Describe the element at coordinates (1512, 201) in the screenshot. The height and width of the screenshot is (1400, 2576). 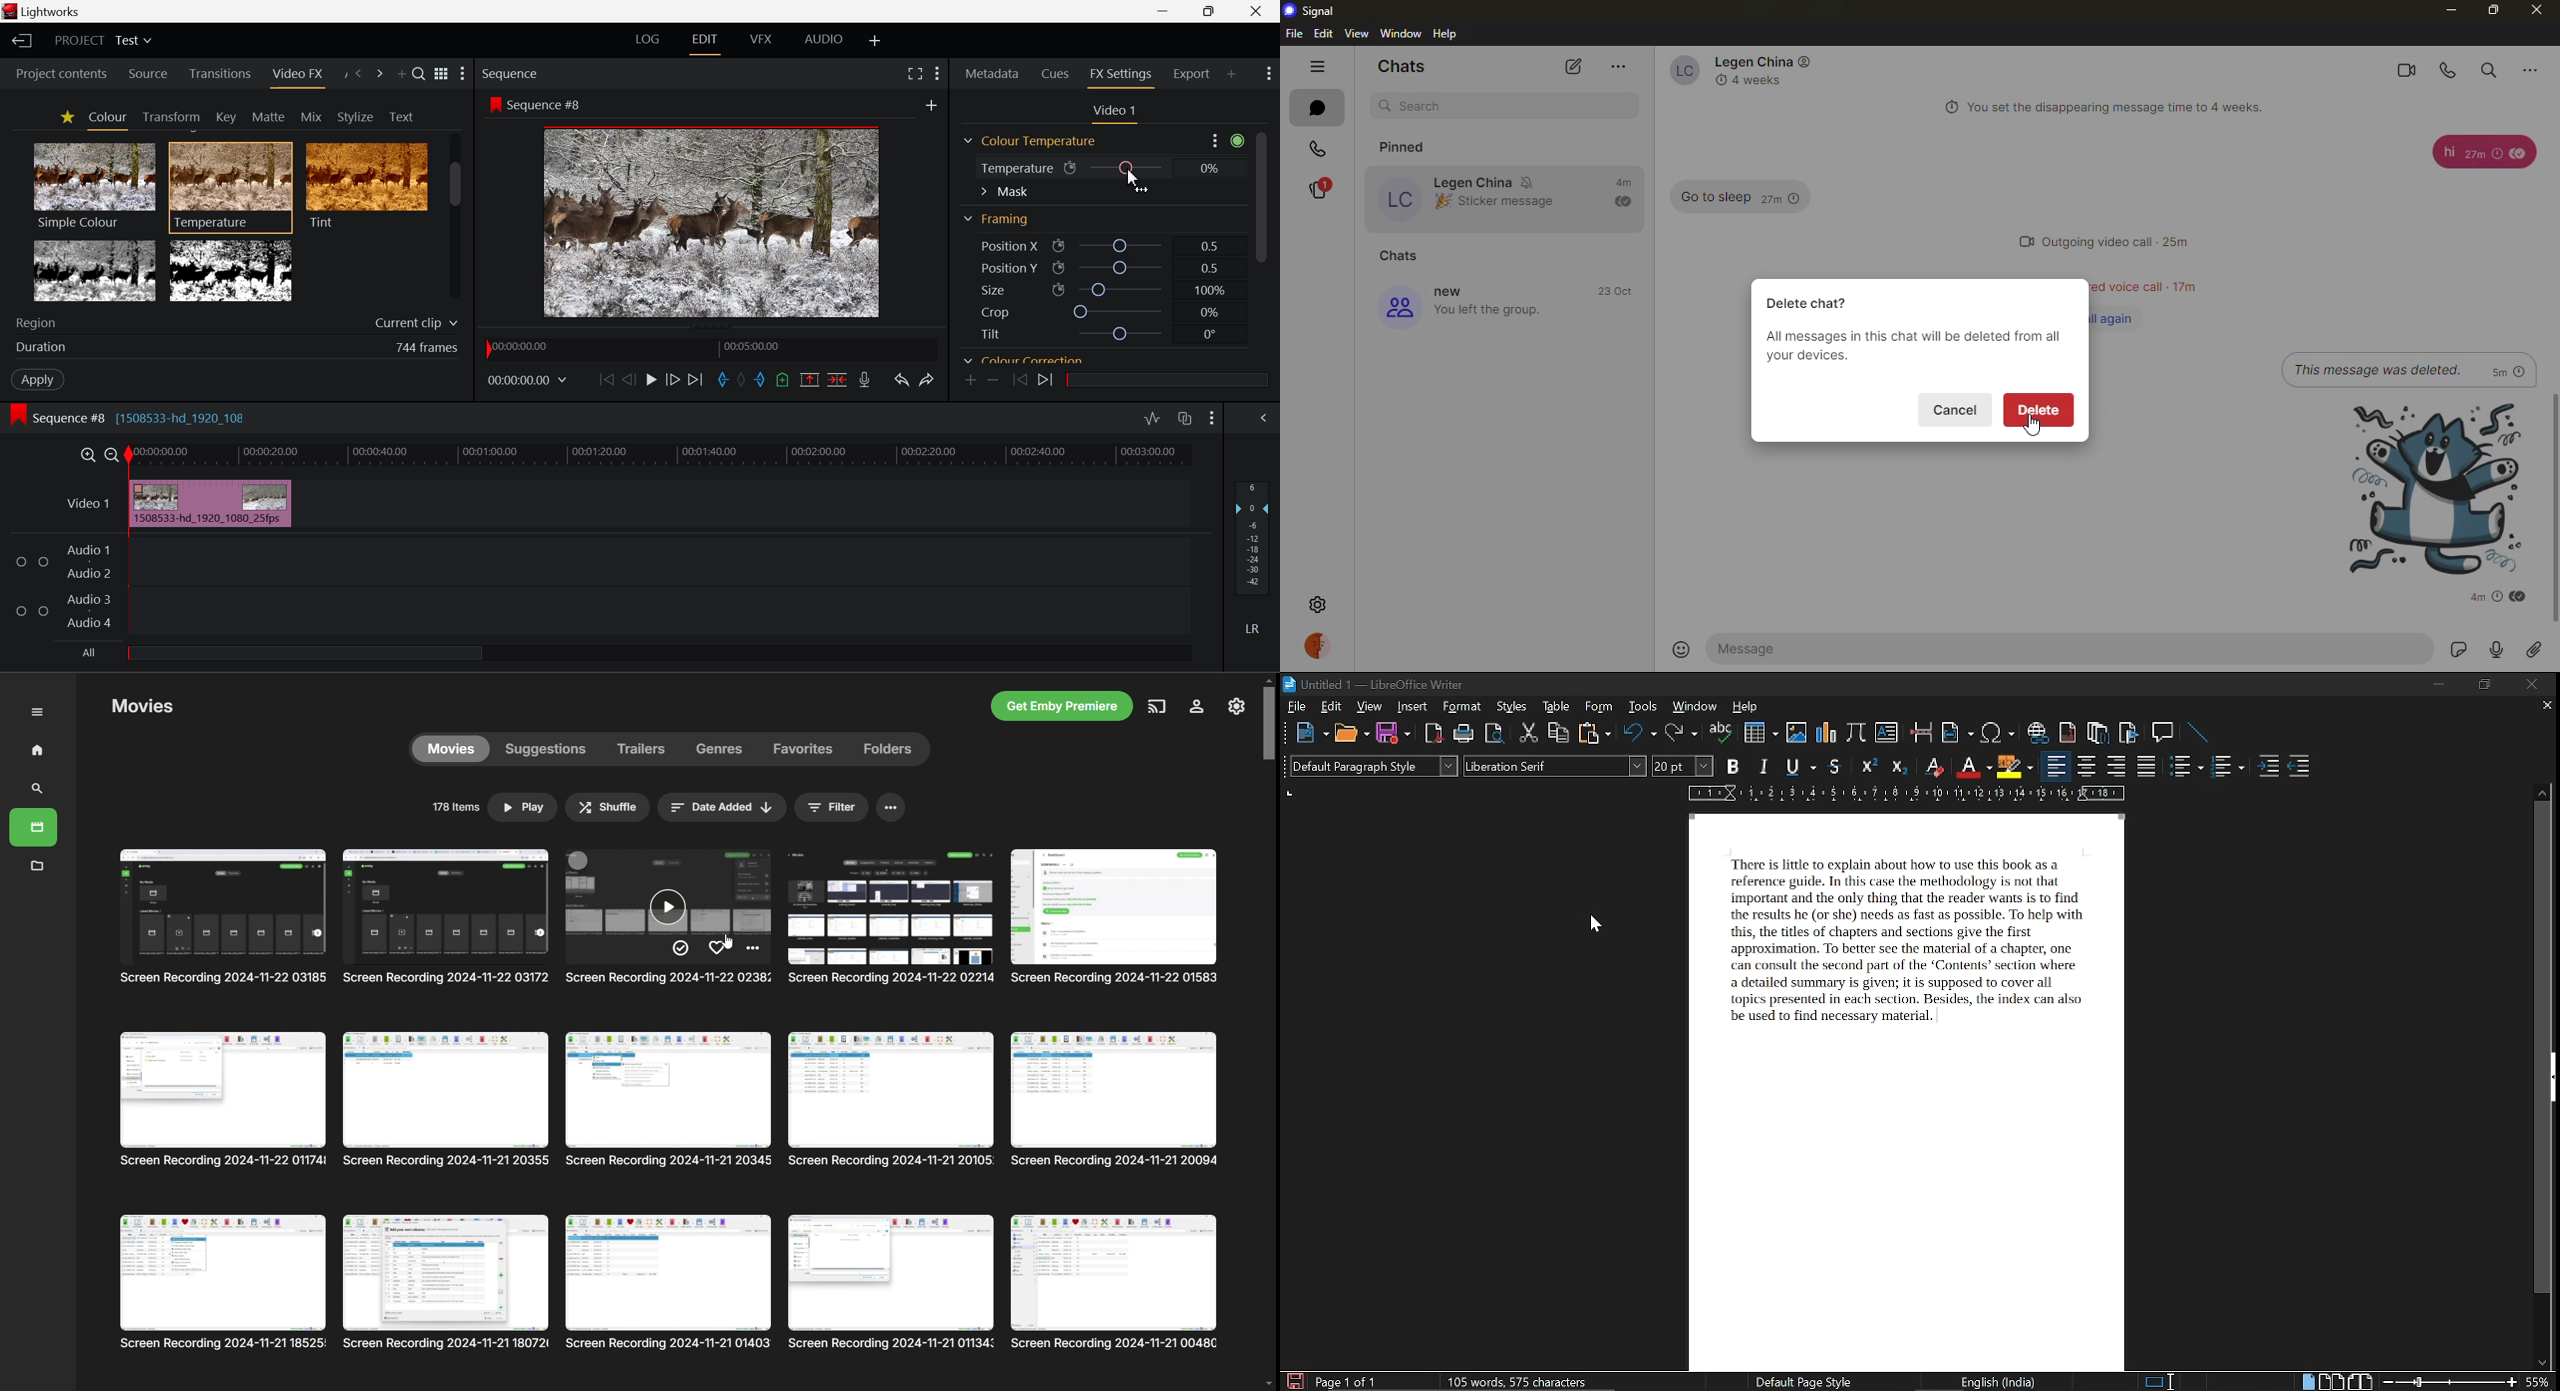
I see `Sticker message` at that location.